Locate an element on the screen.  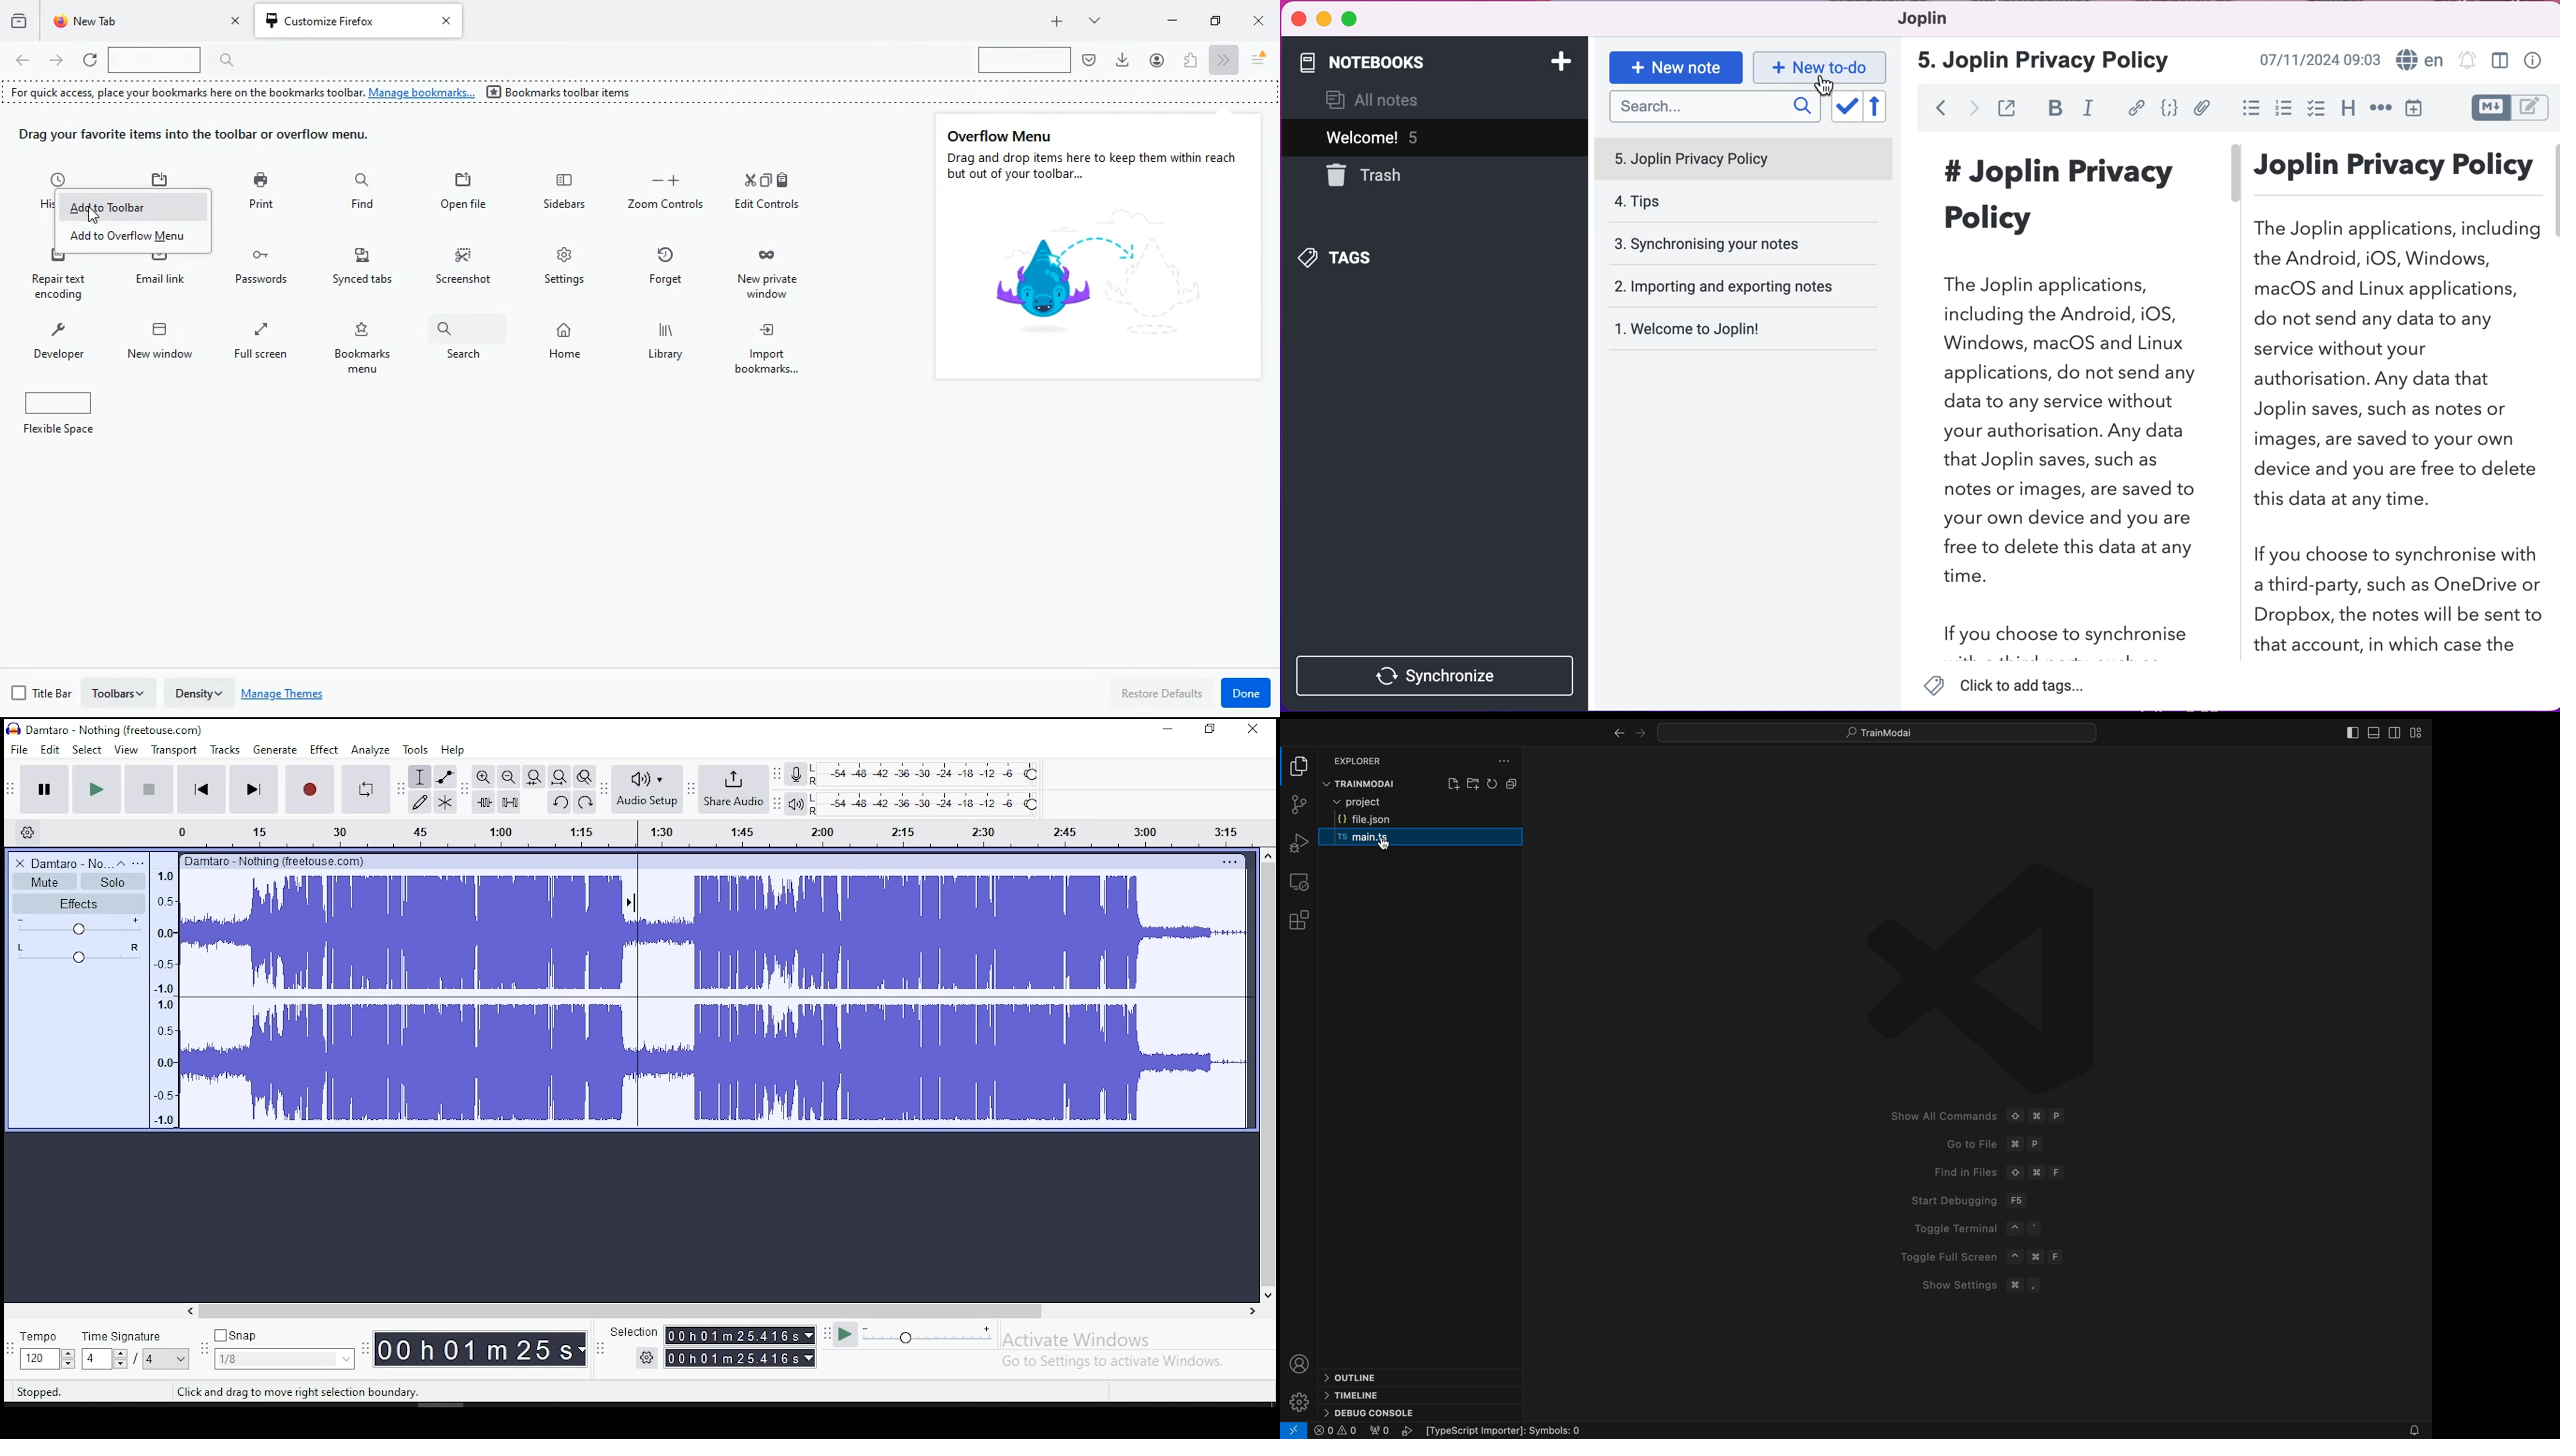
jolin privacy policy is located at coordinates (2050, 59).